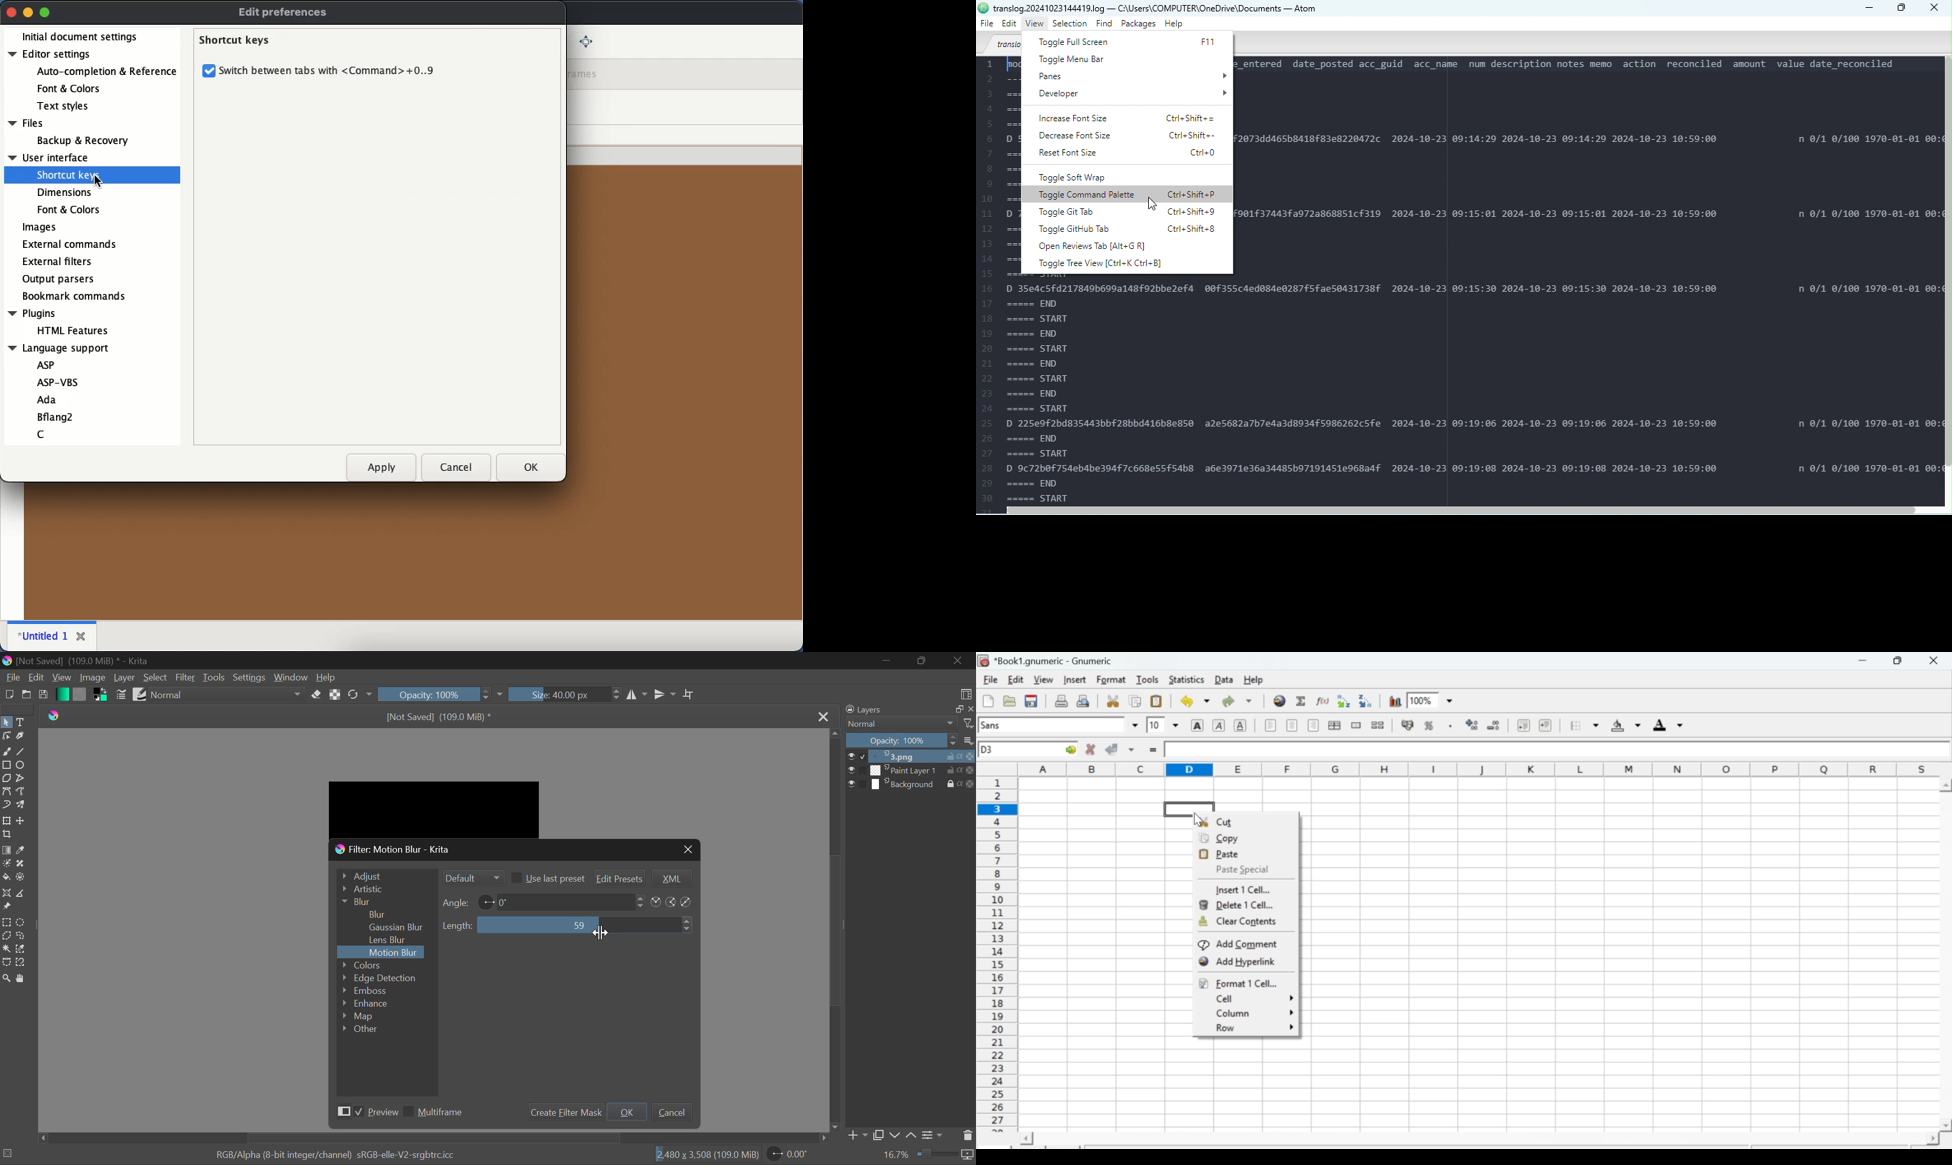 The image size is (1960, 1176). Describe the element at coordinates (442, 716) in the screenshot. I see `[Not Saved] (109.0 MiB) * ` at that location.